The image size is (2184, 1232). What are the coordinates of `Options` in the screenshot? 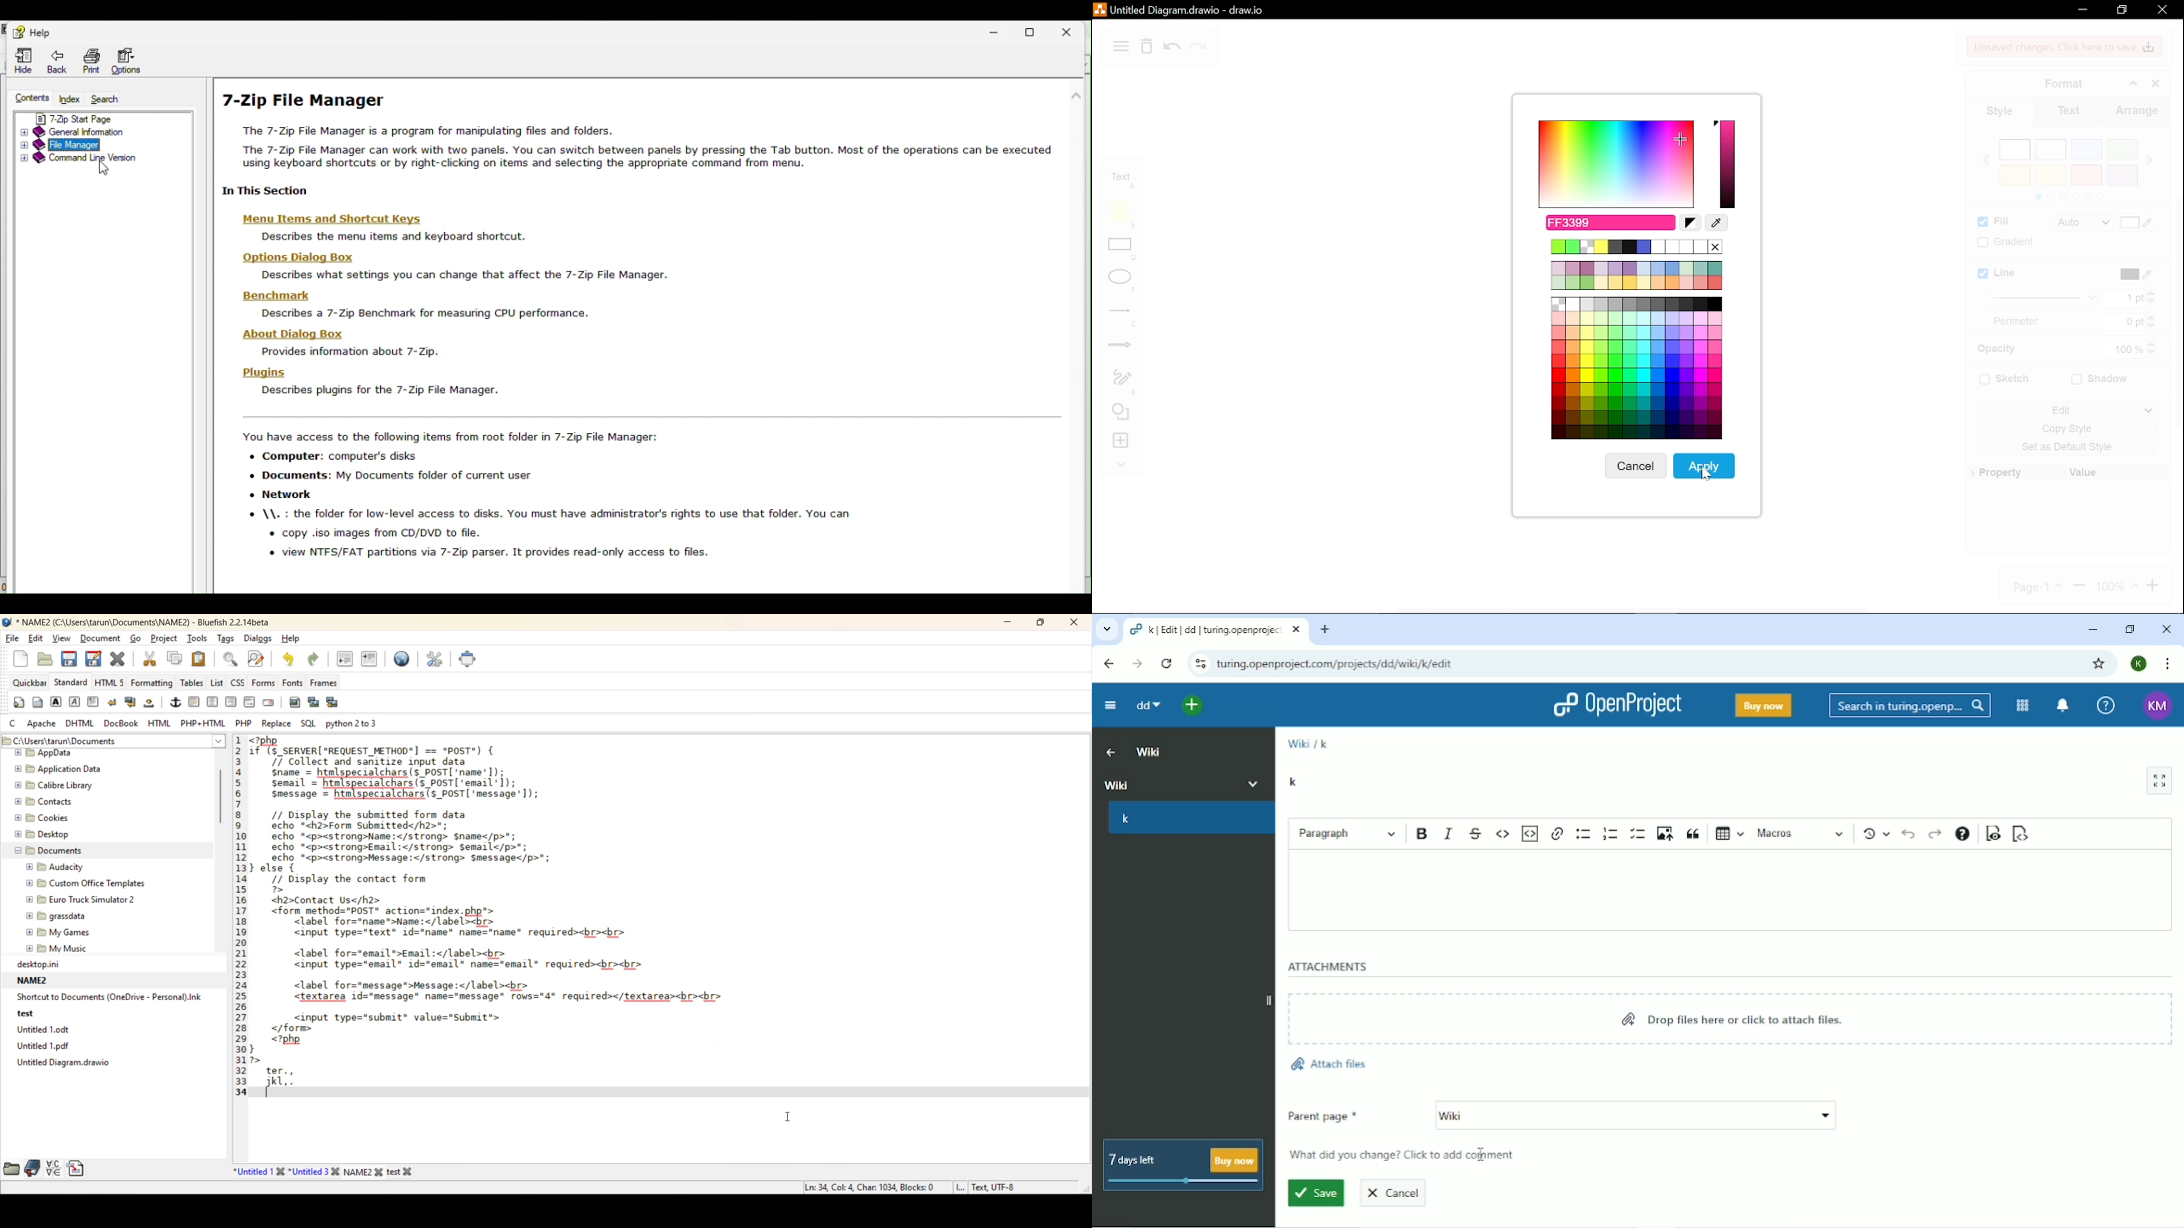 It's located at (127, 61).